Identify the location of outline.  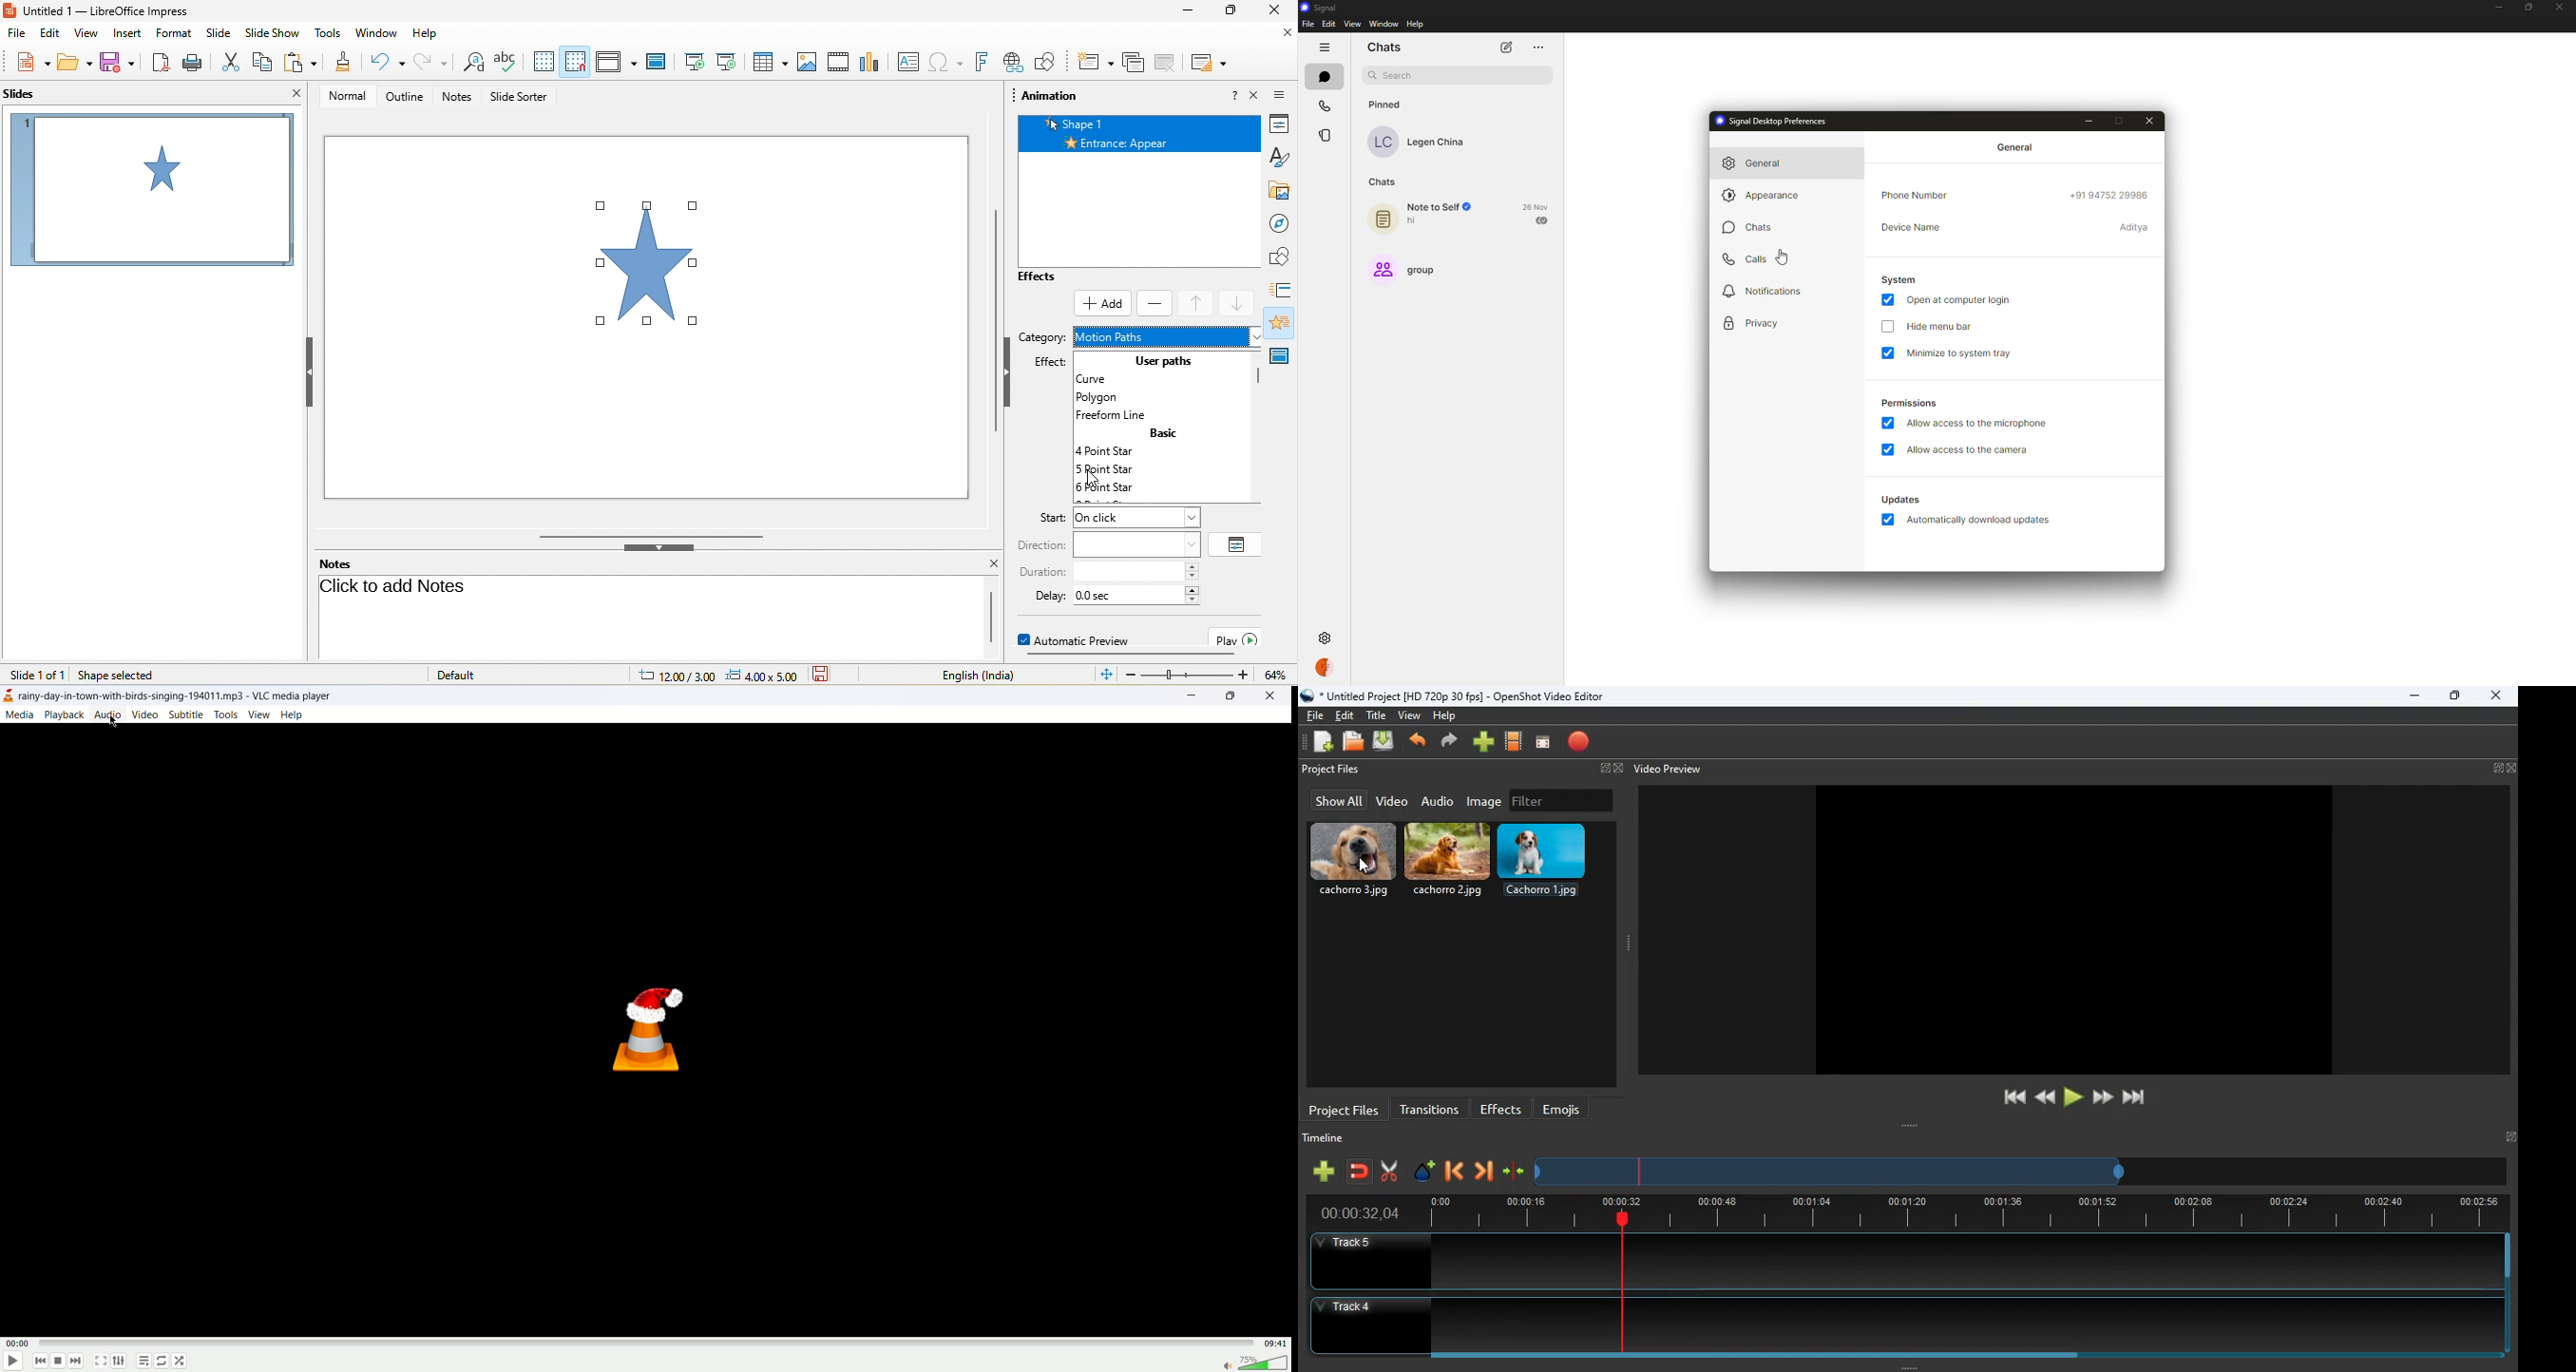
(408, 100).